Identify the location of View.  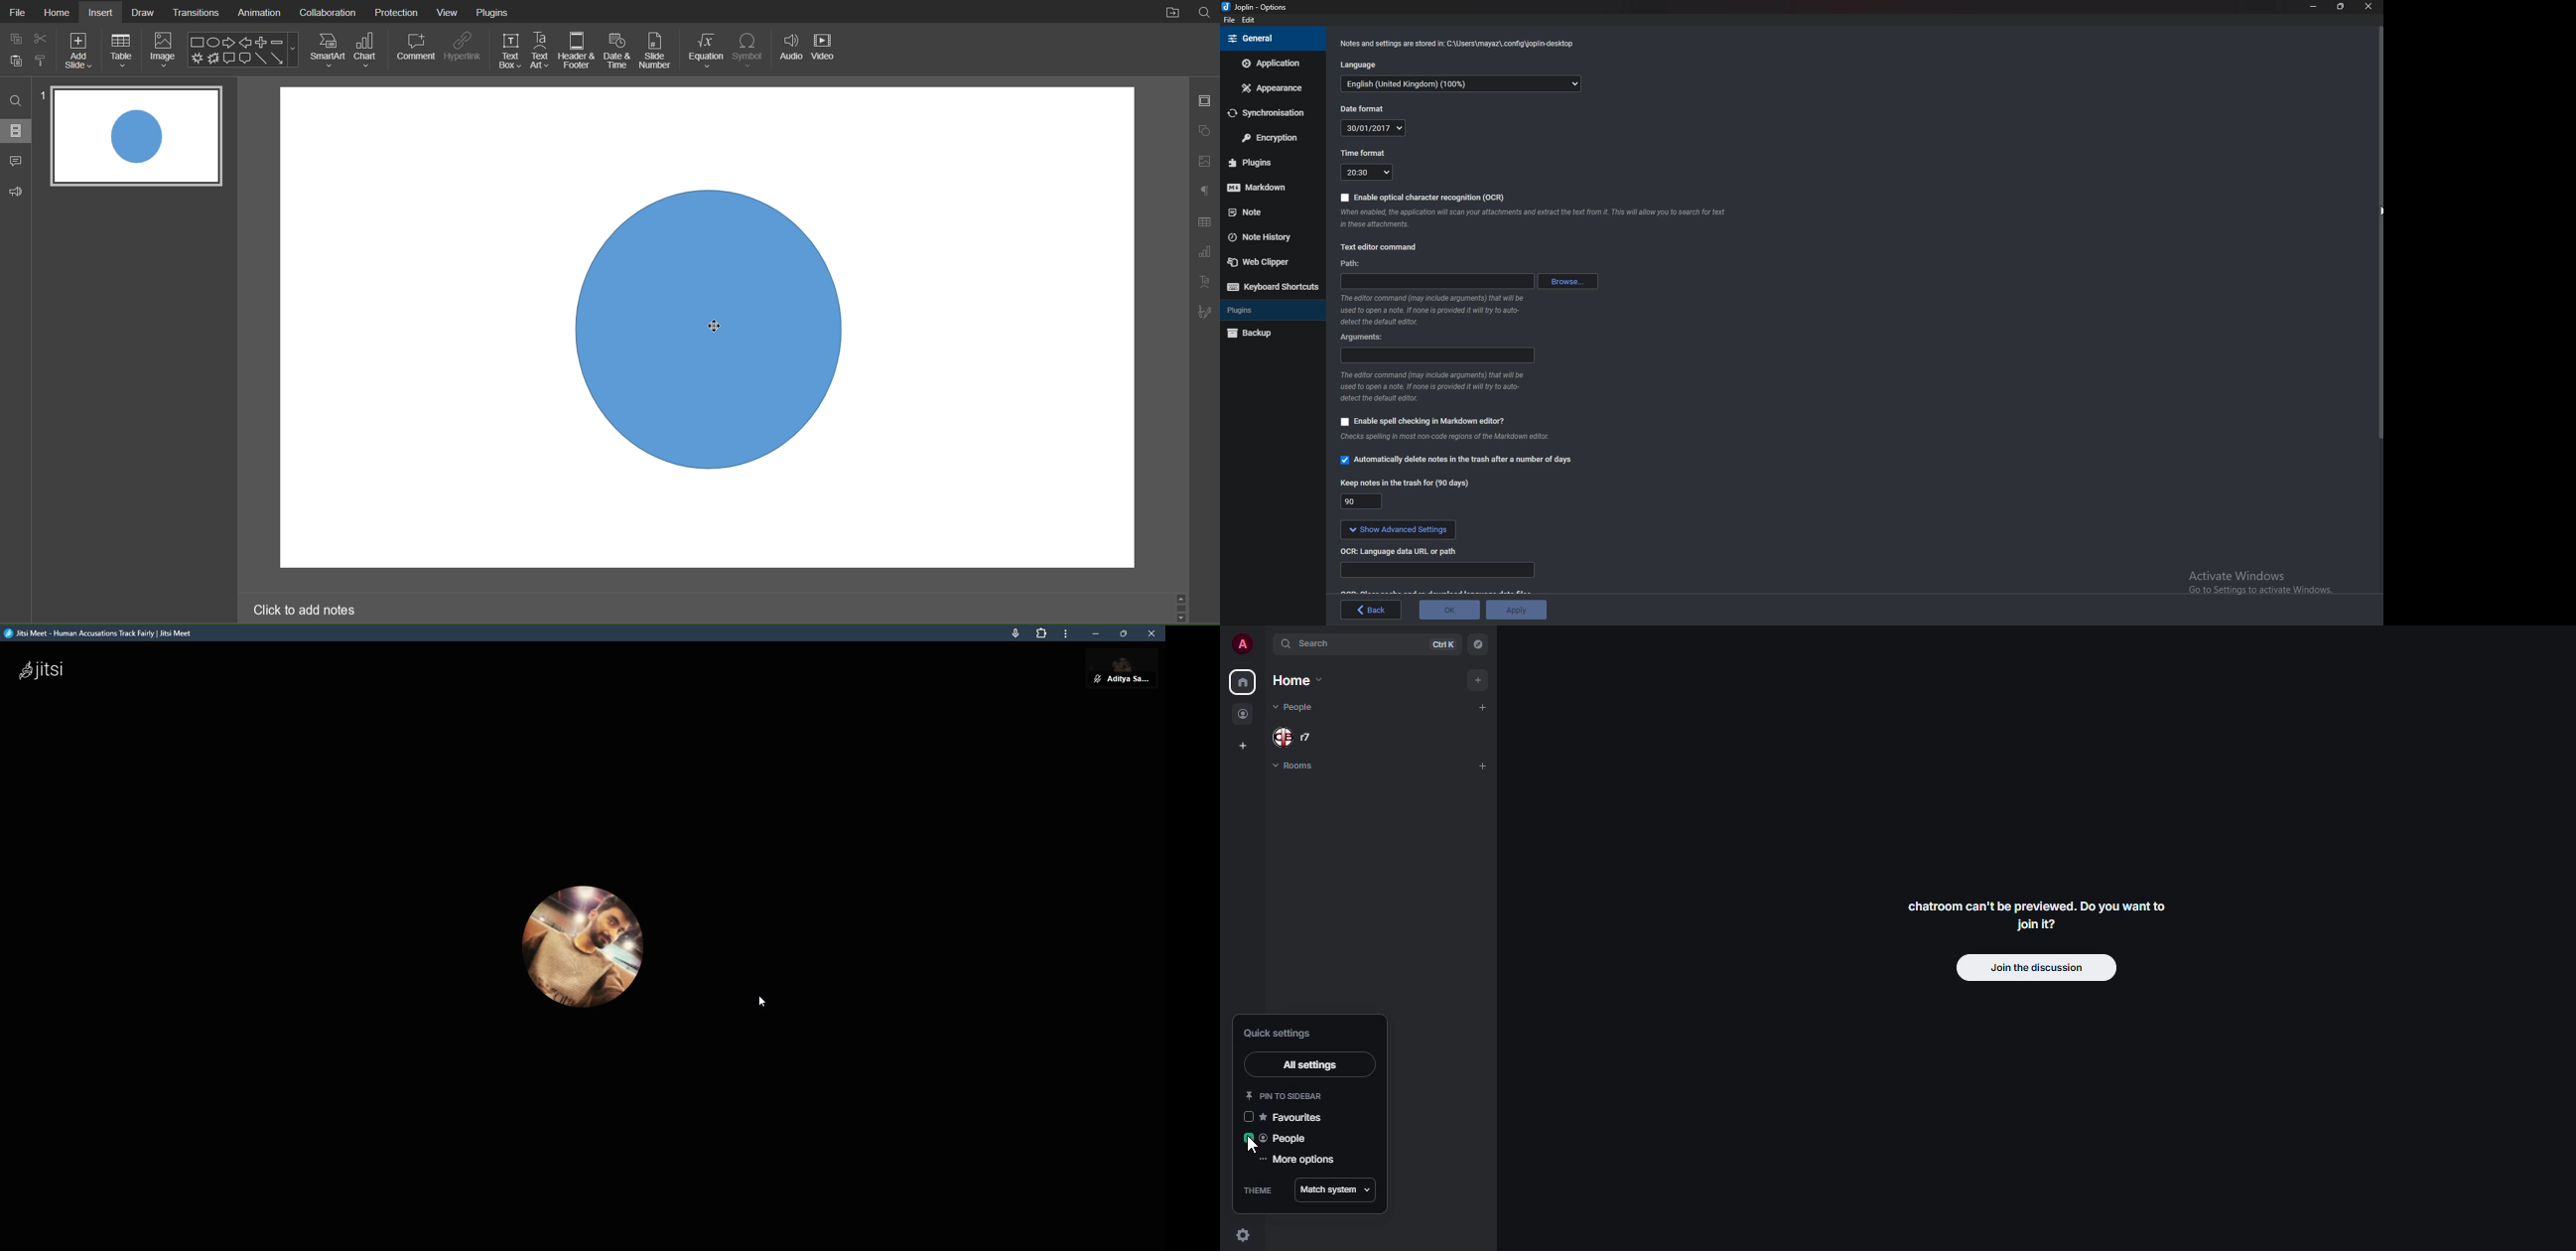
(451, 12).